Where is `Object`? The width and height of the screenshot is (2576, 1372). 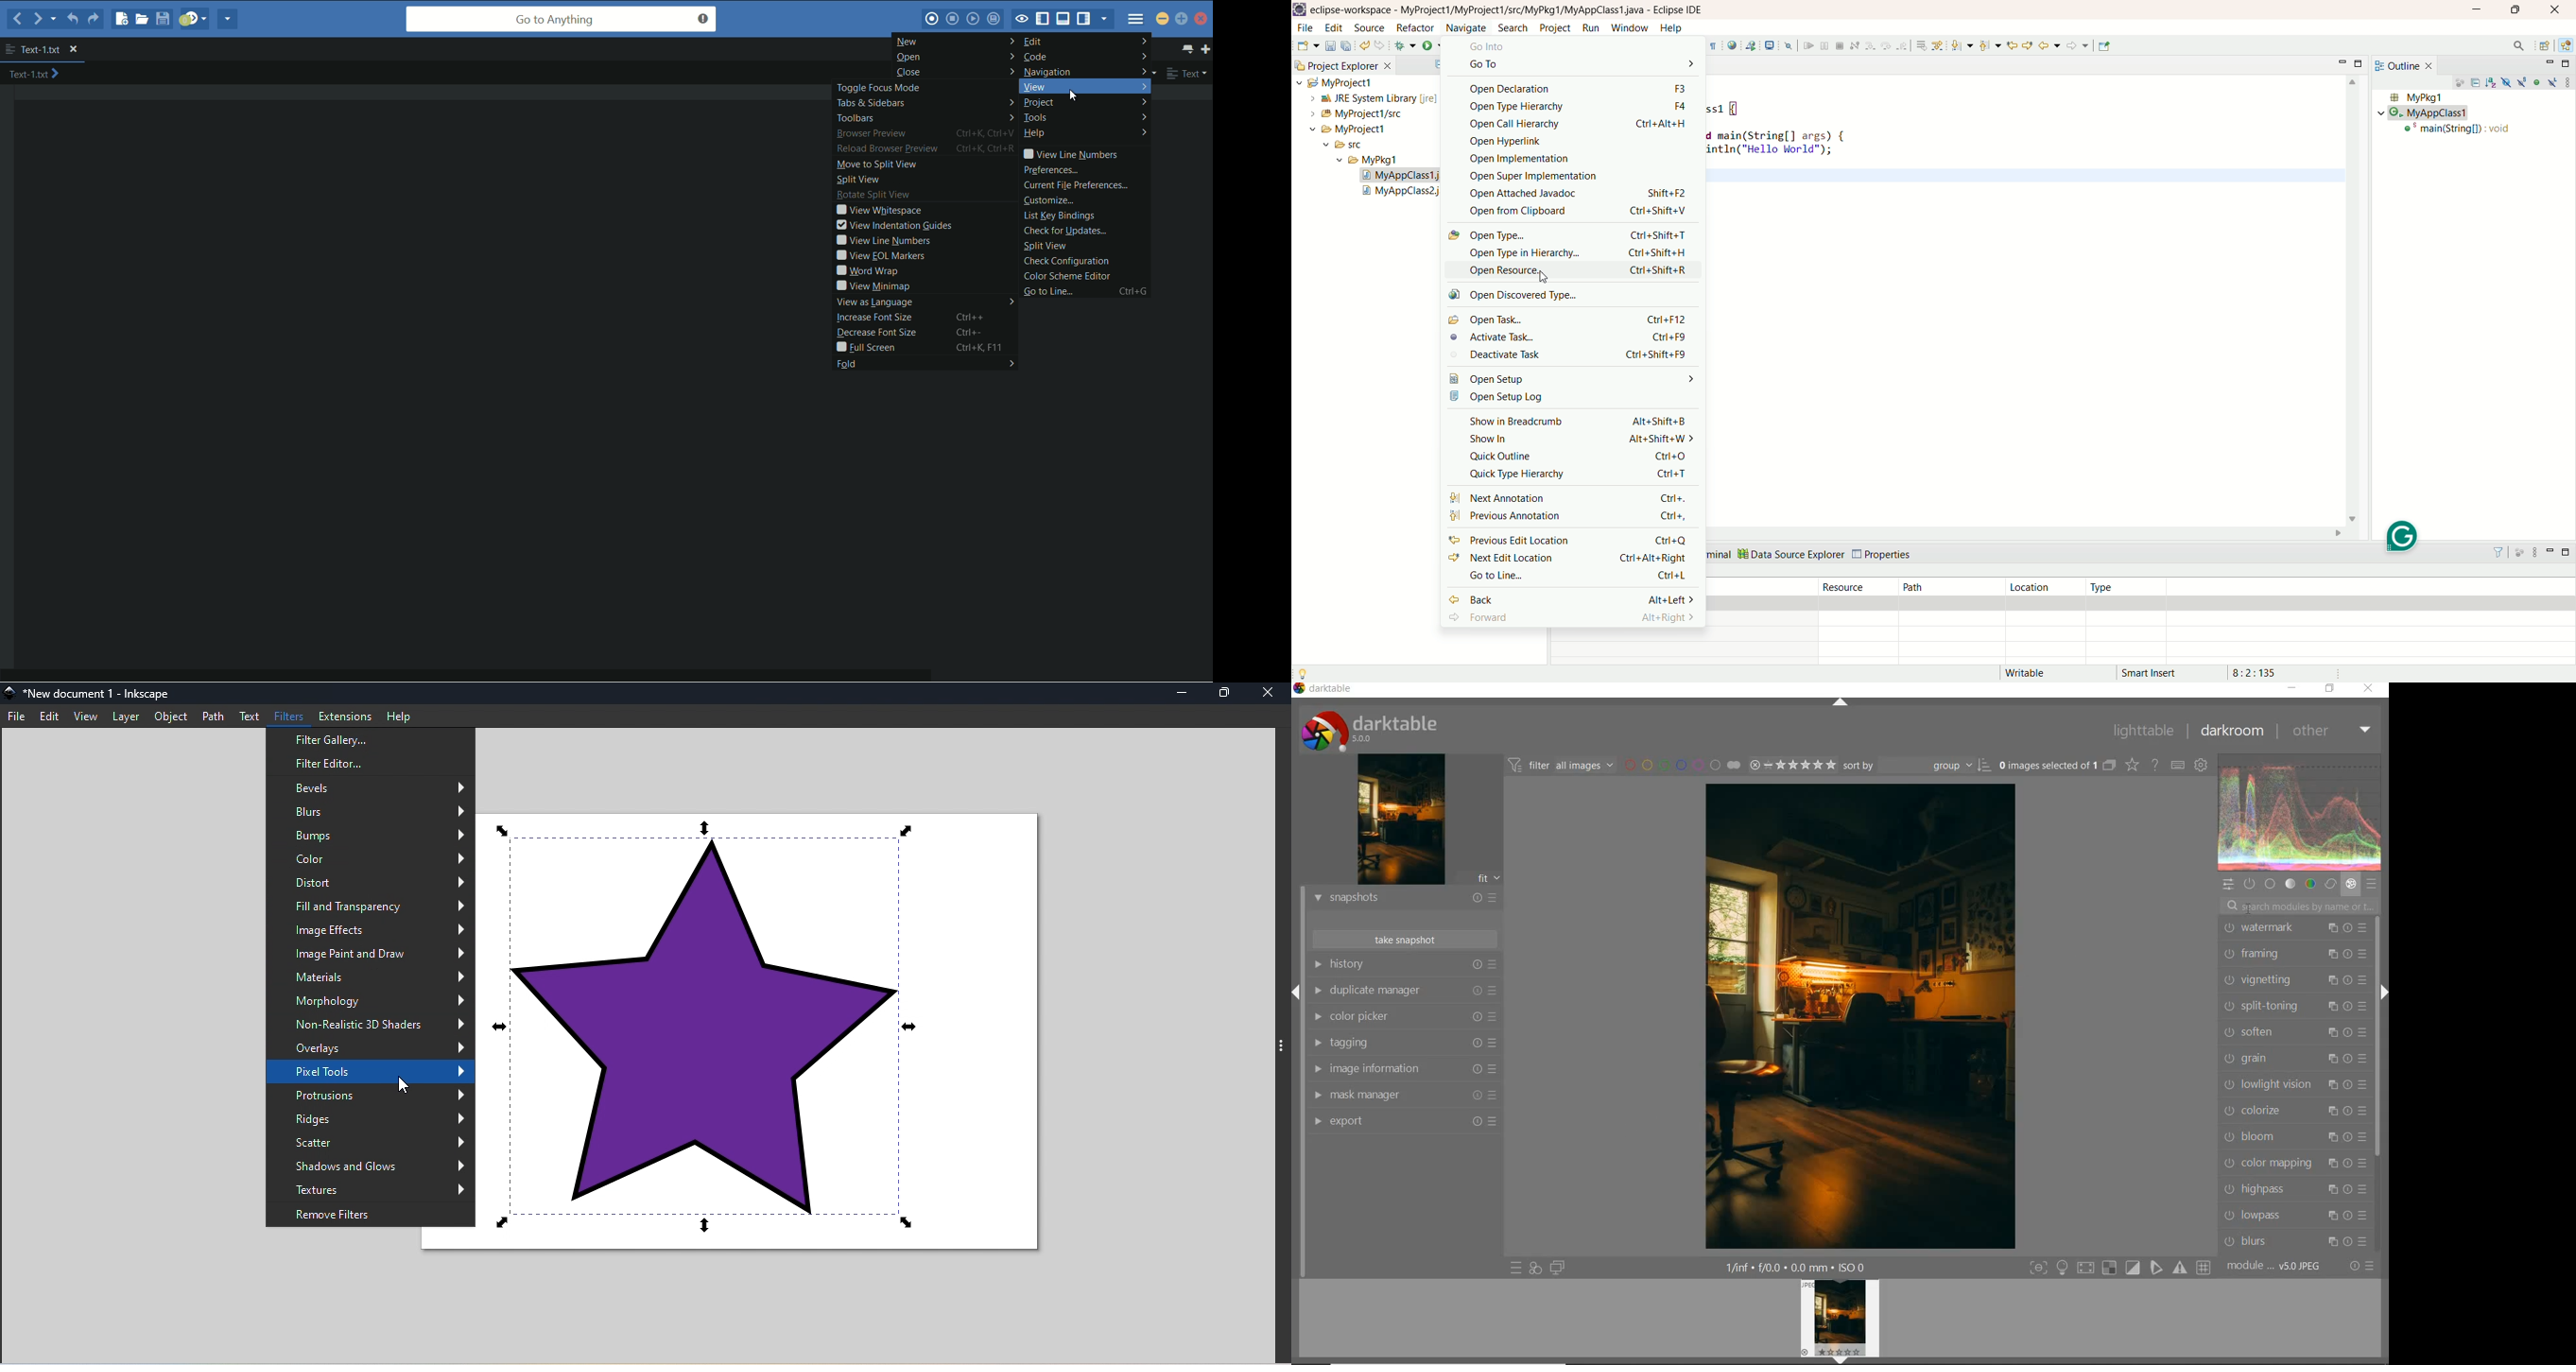
Object is located at coordinates (172, 717).